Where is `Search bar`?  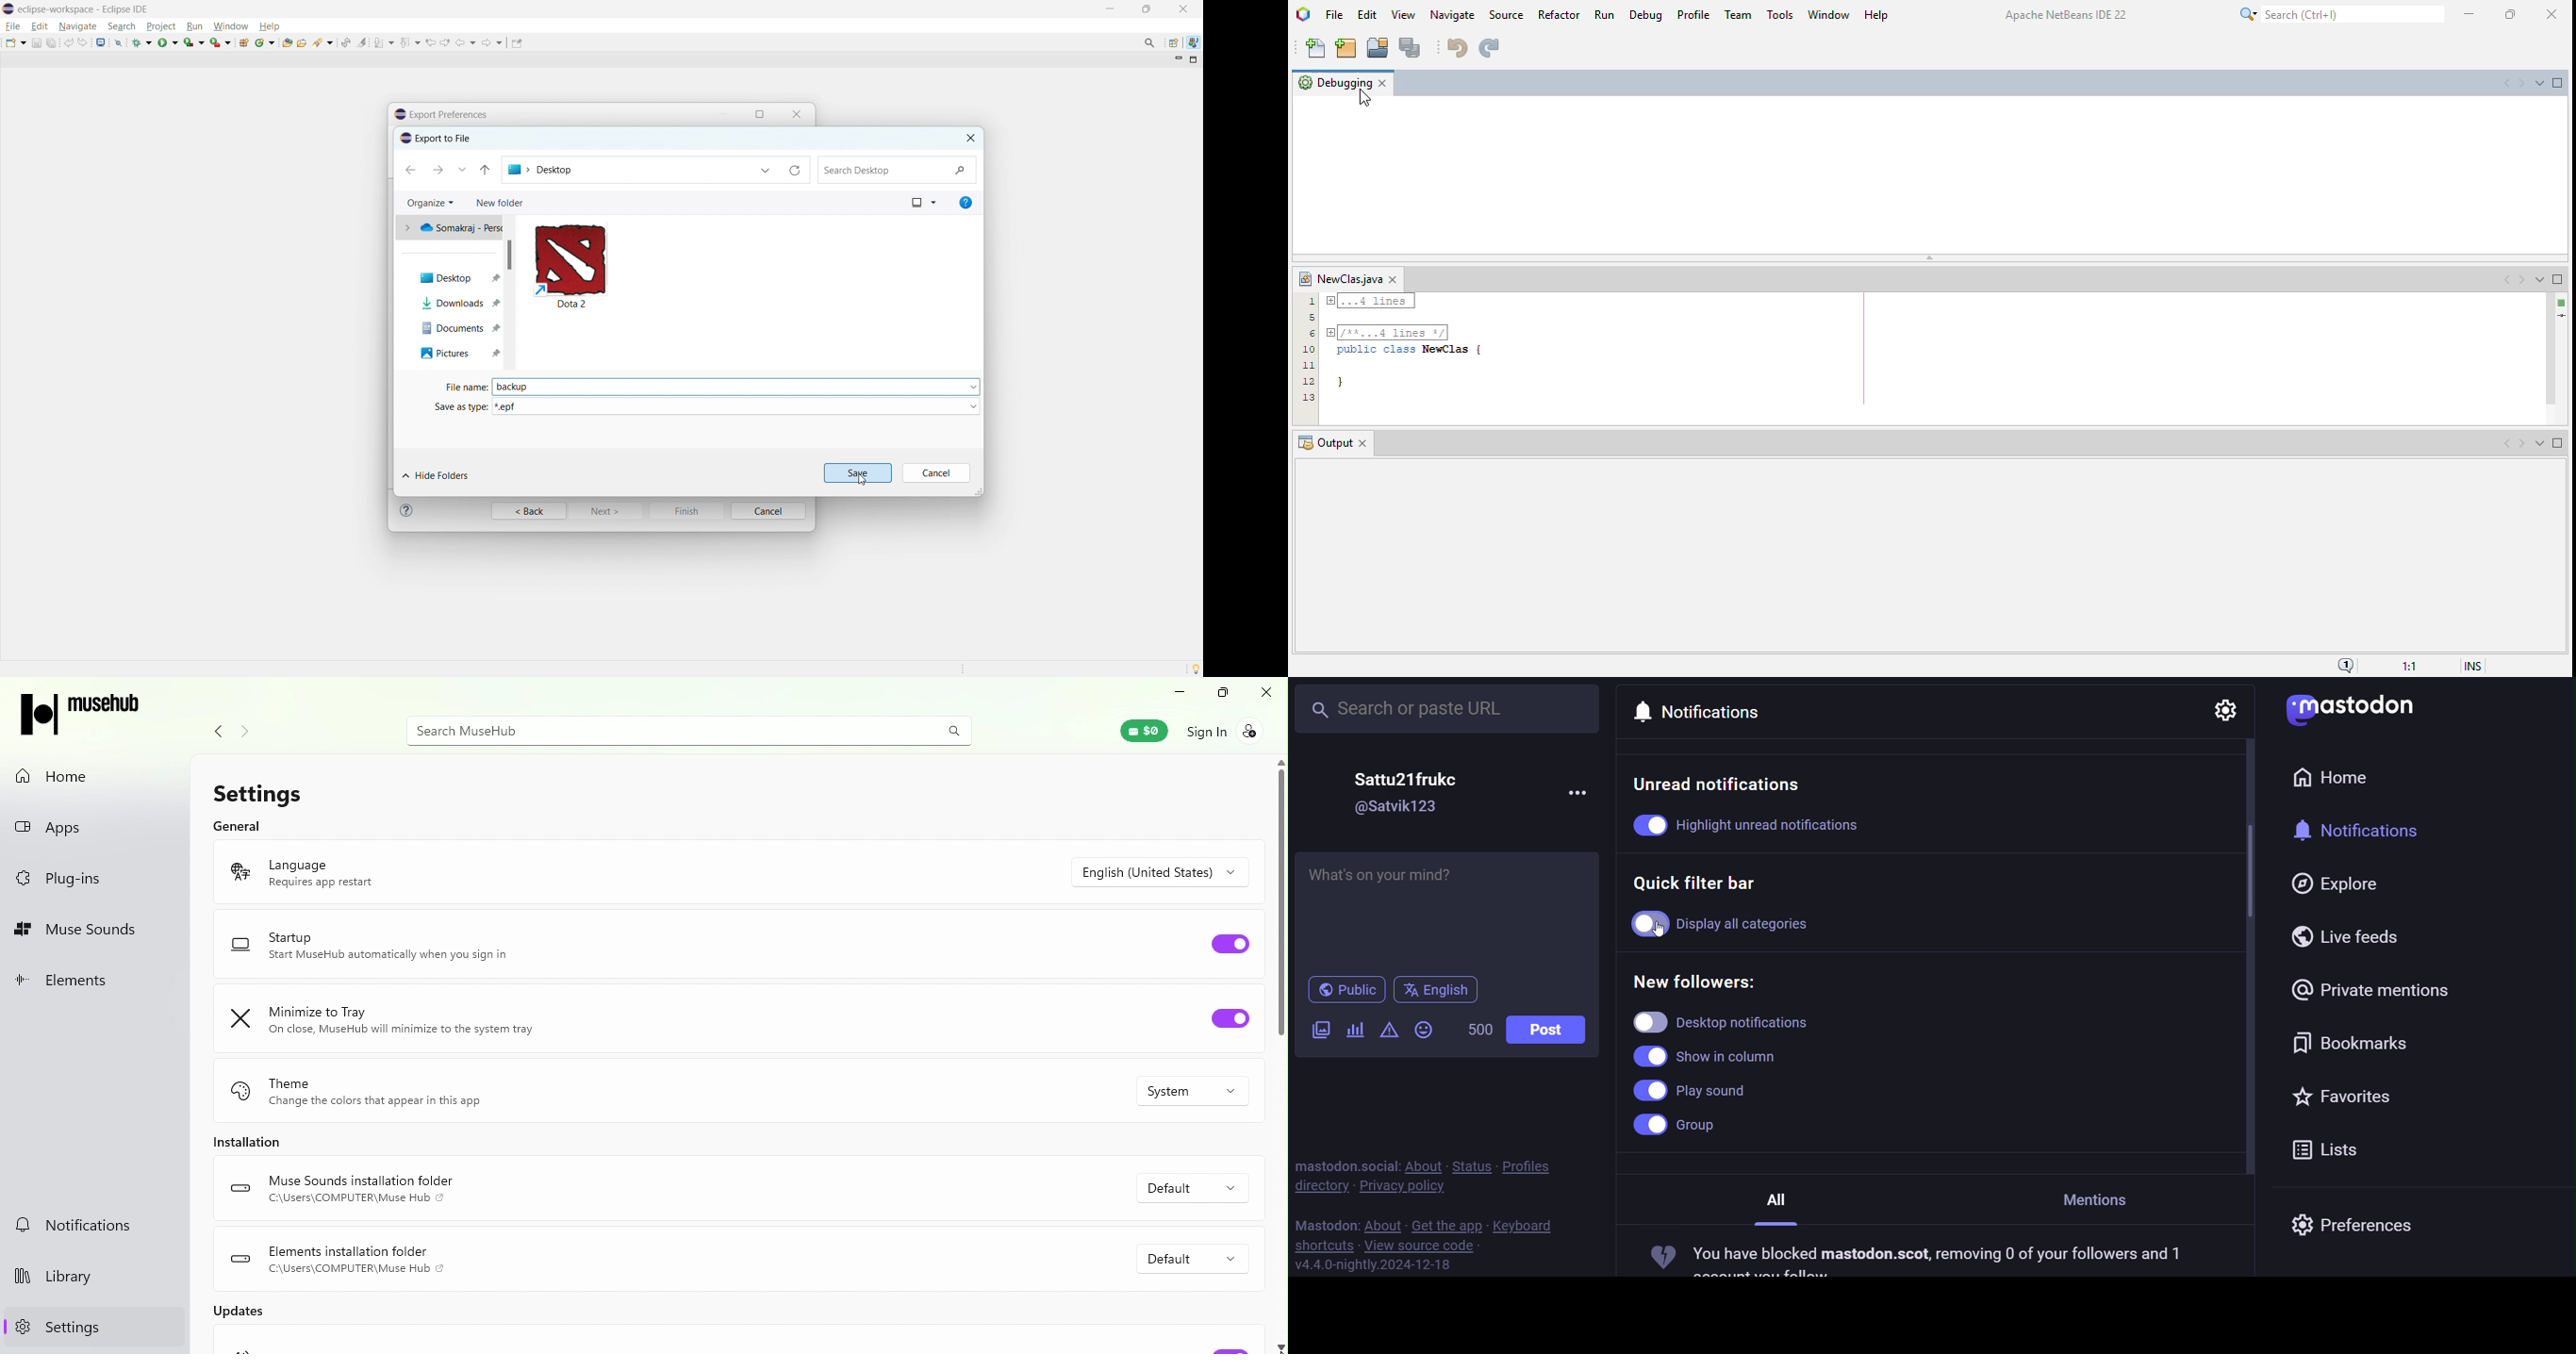 Search bar is located at coordinates (691, 729).